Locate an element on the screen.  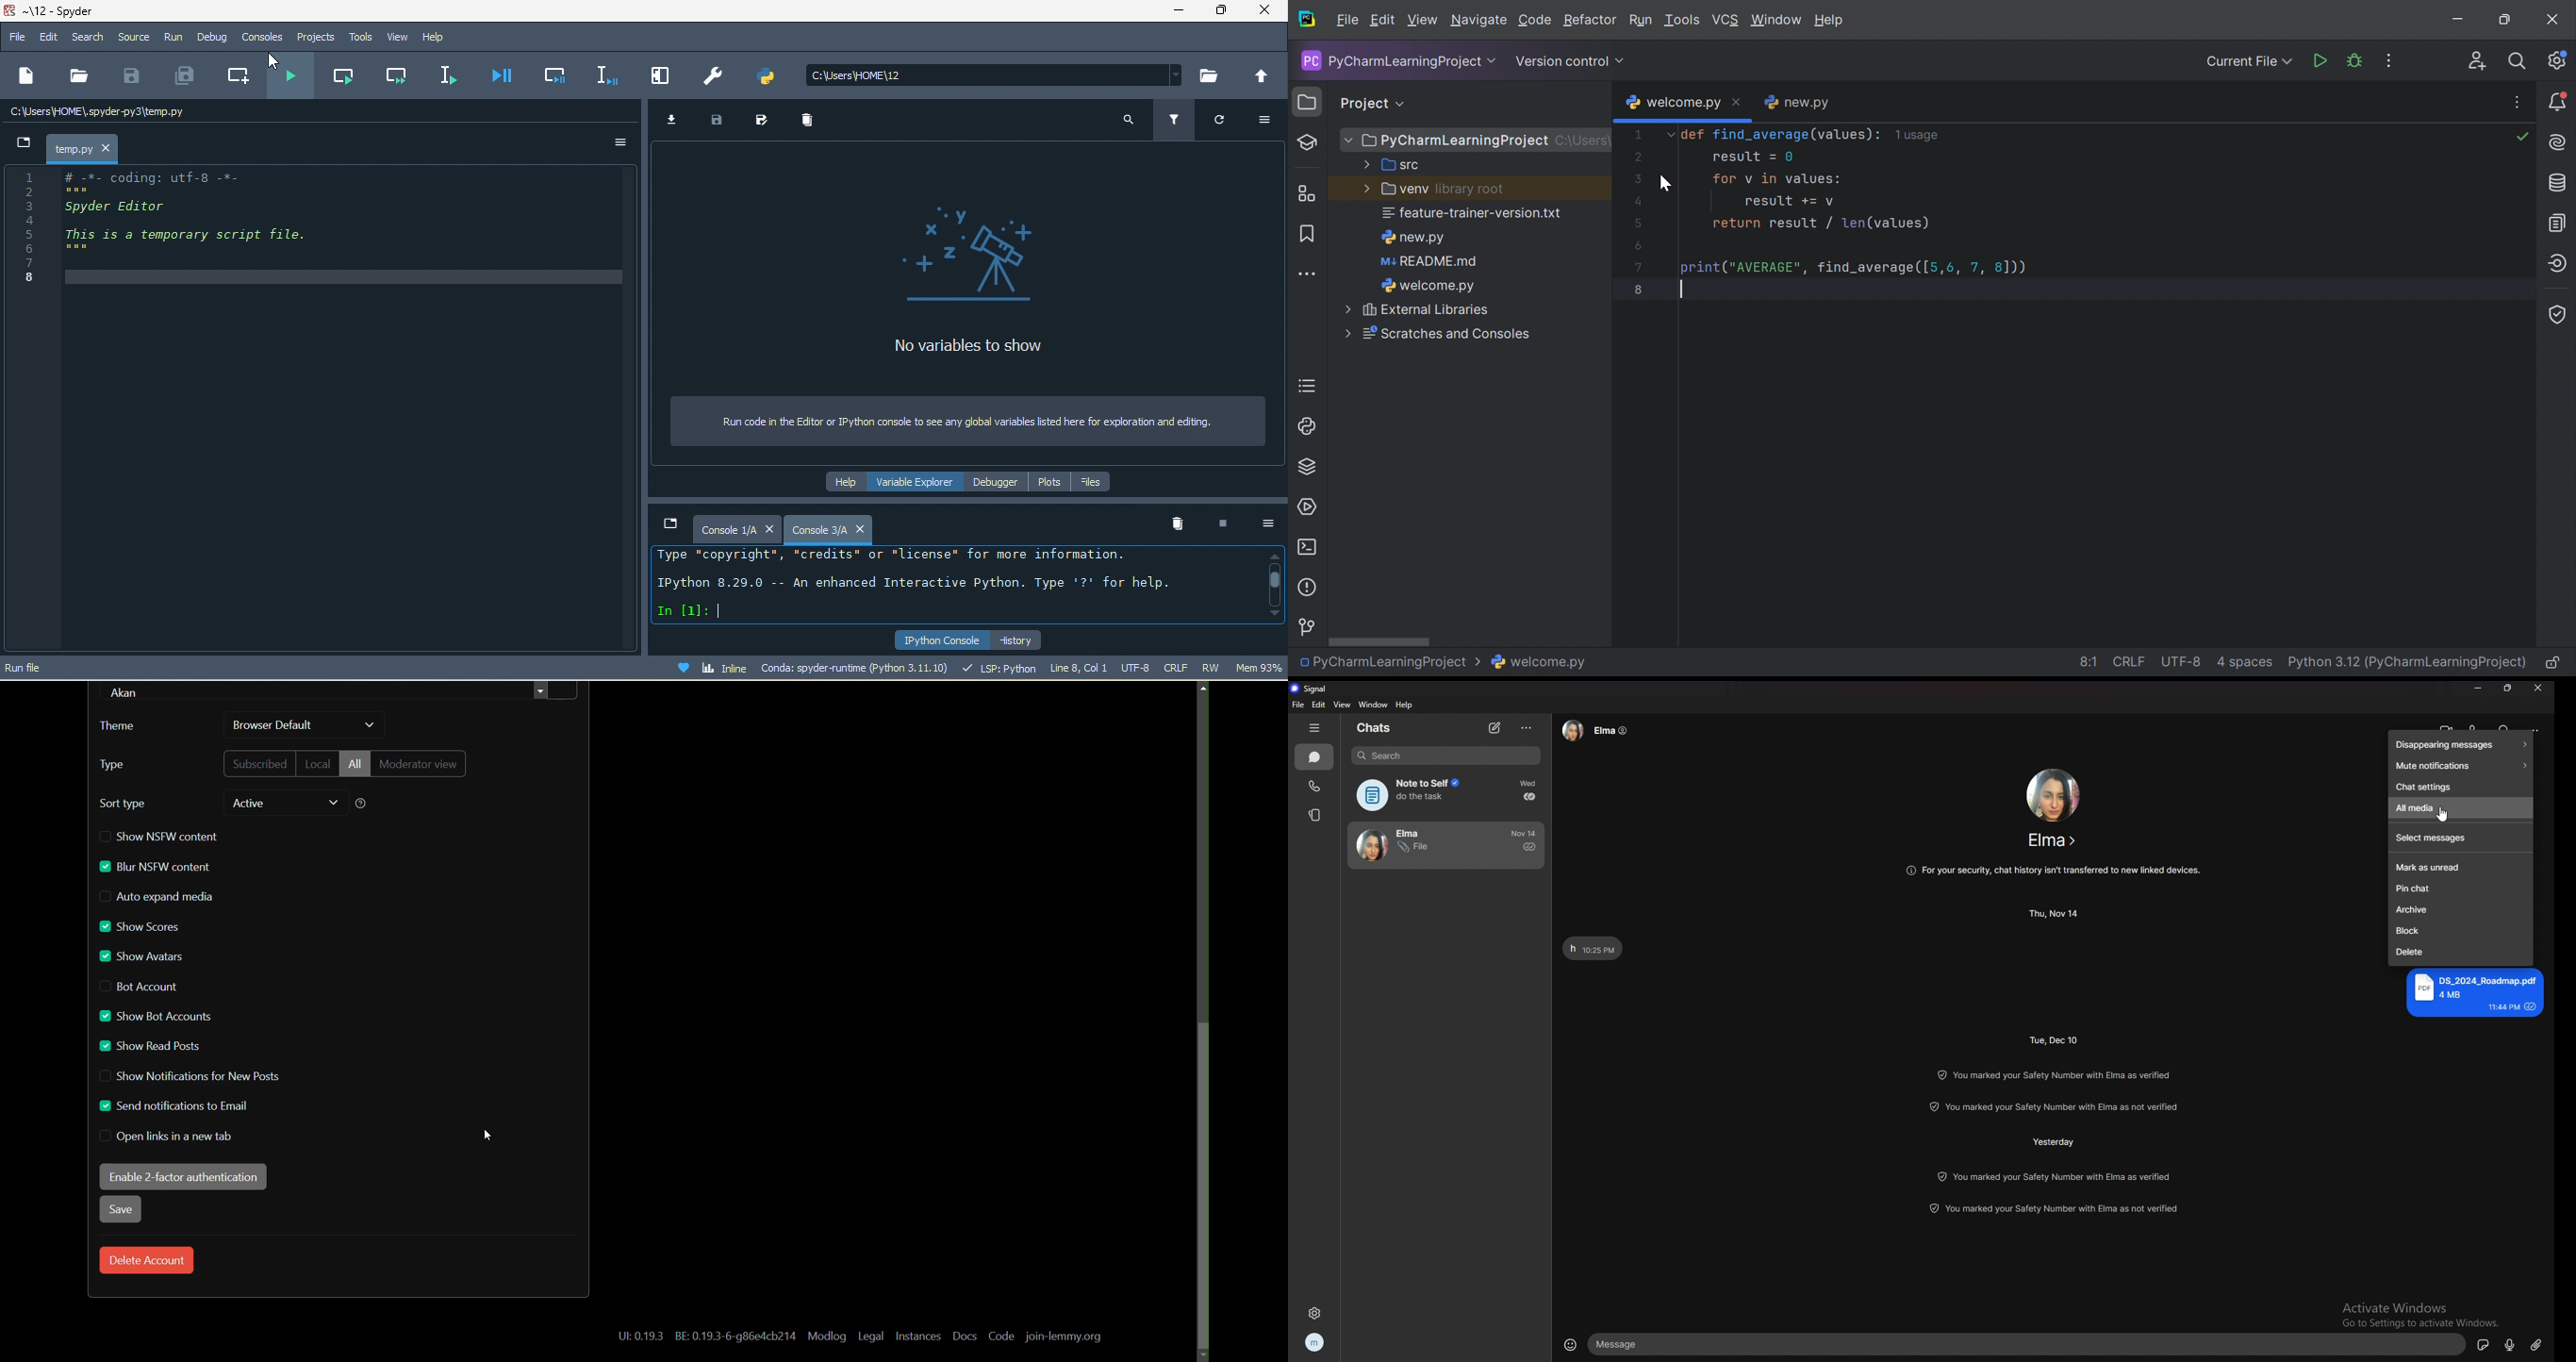
run code in the editor is located at coordinates (970, 423).